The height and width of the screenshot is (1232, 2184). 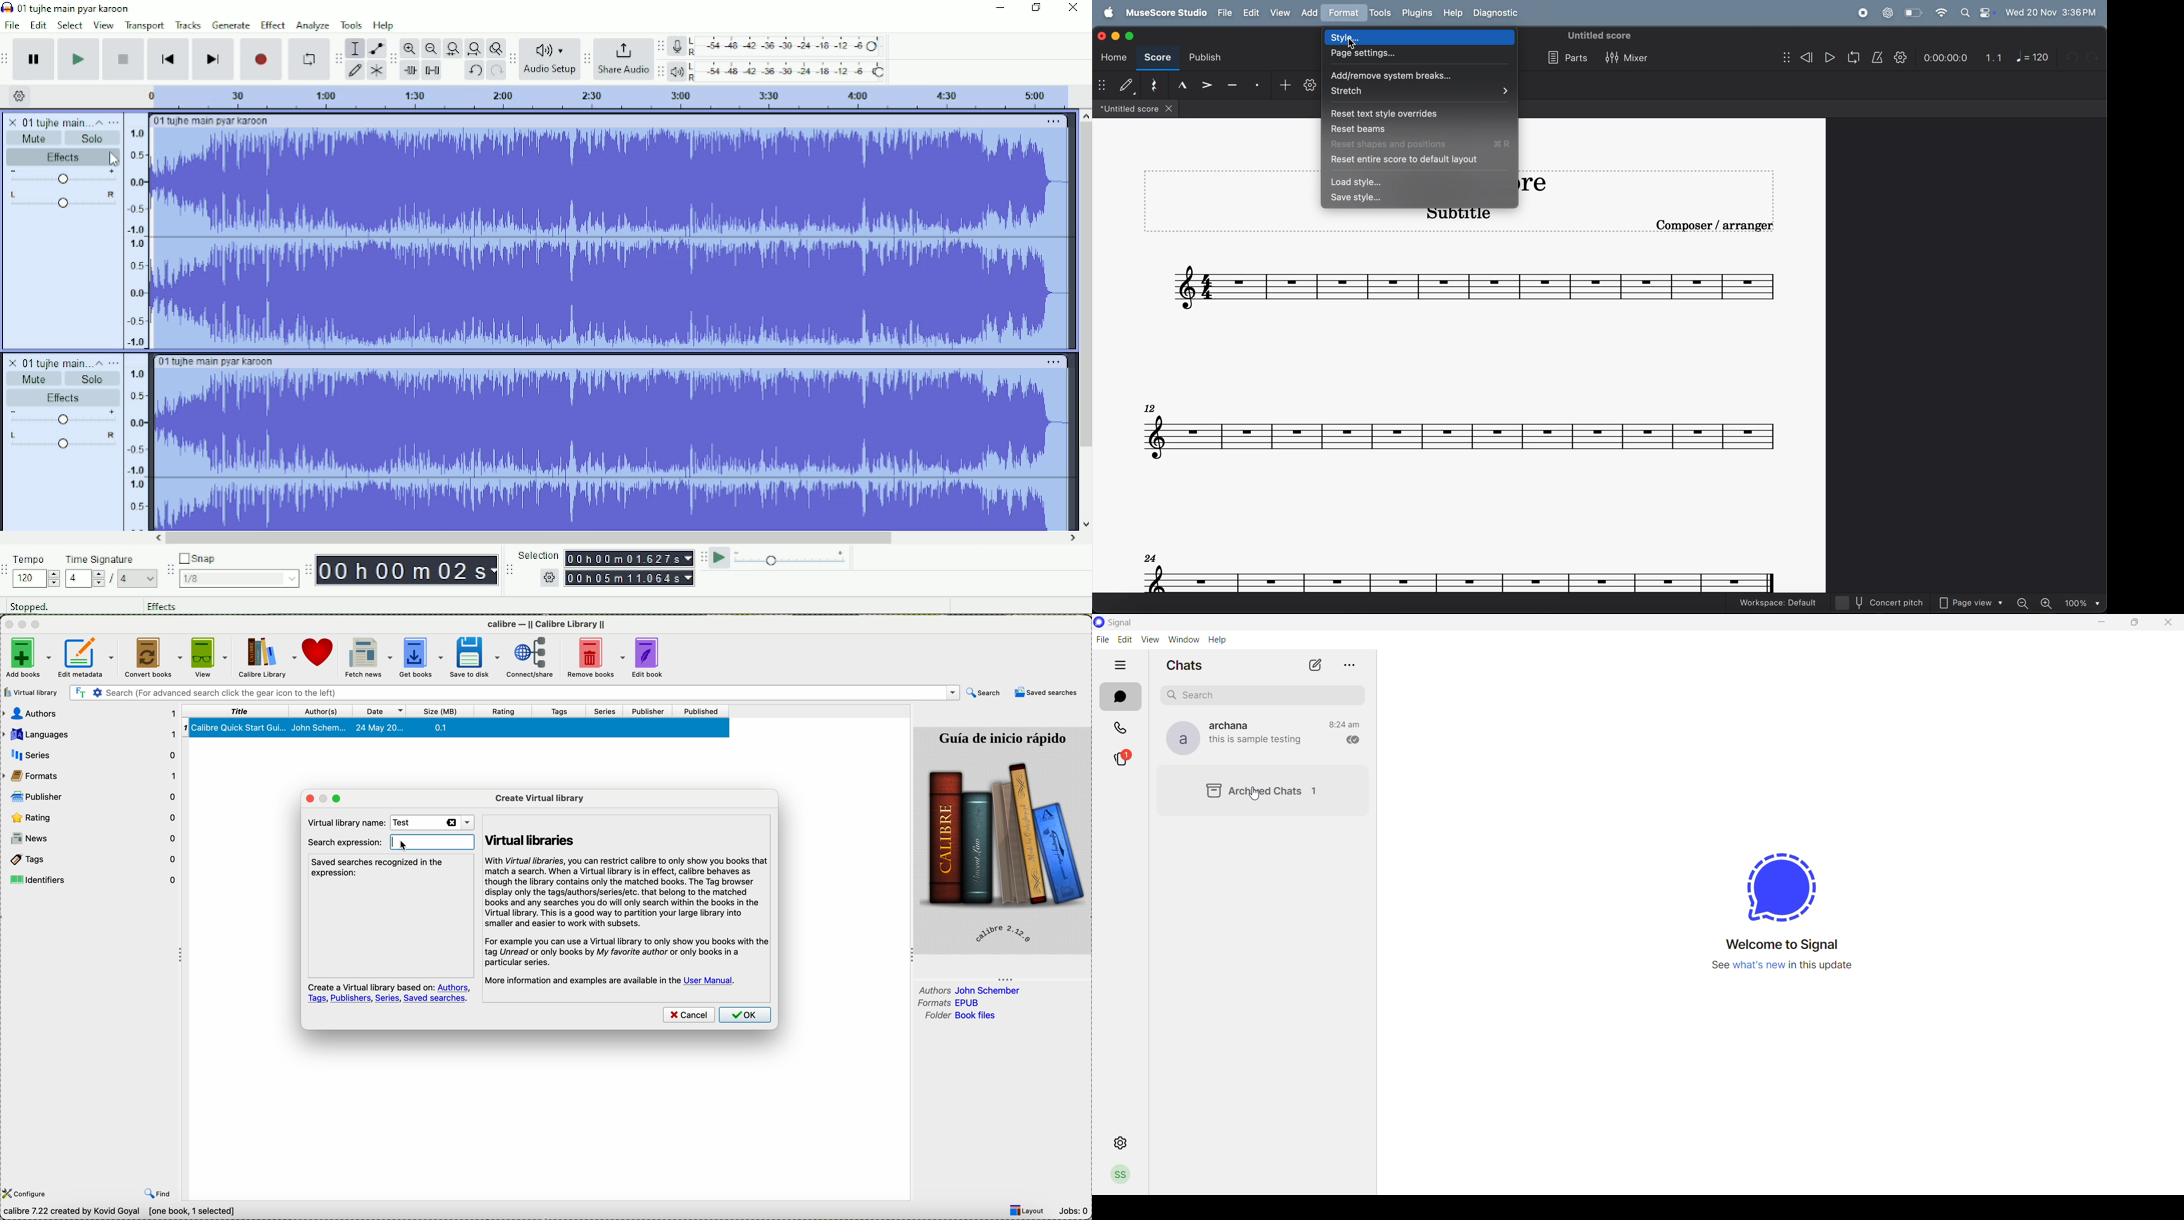 What do you see at coordinates (1418, 92) in the screenshot?
I see `strectch` at bounding box center [1418, 92].